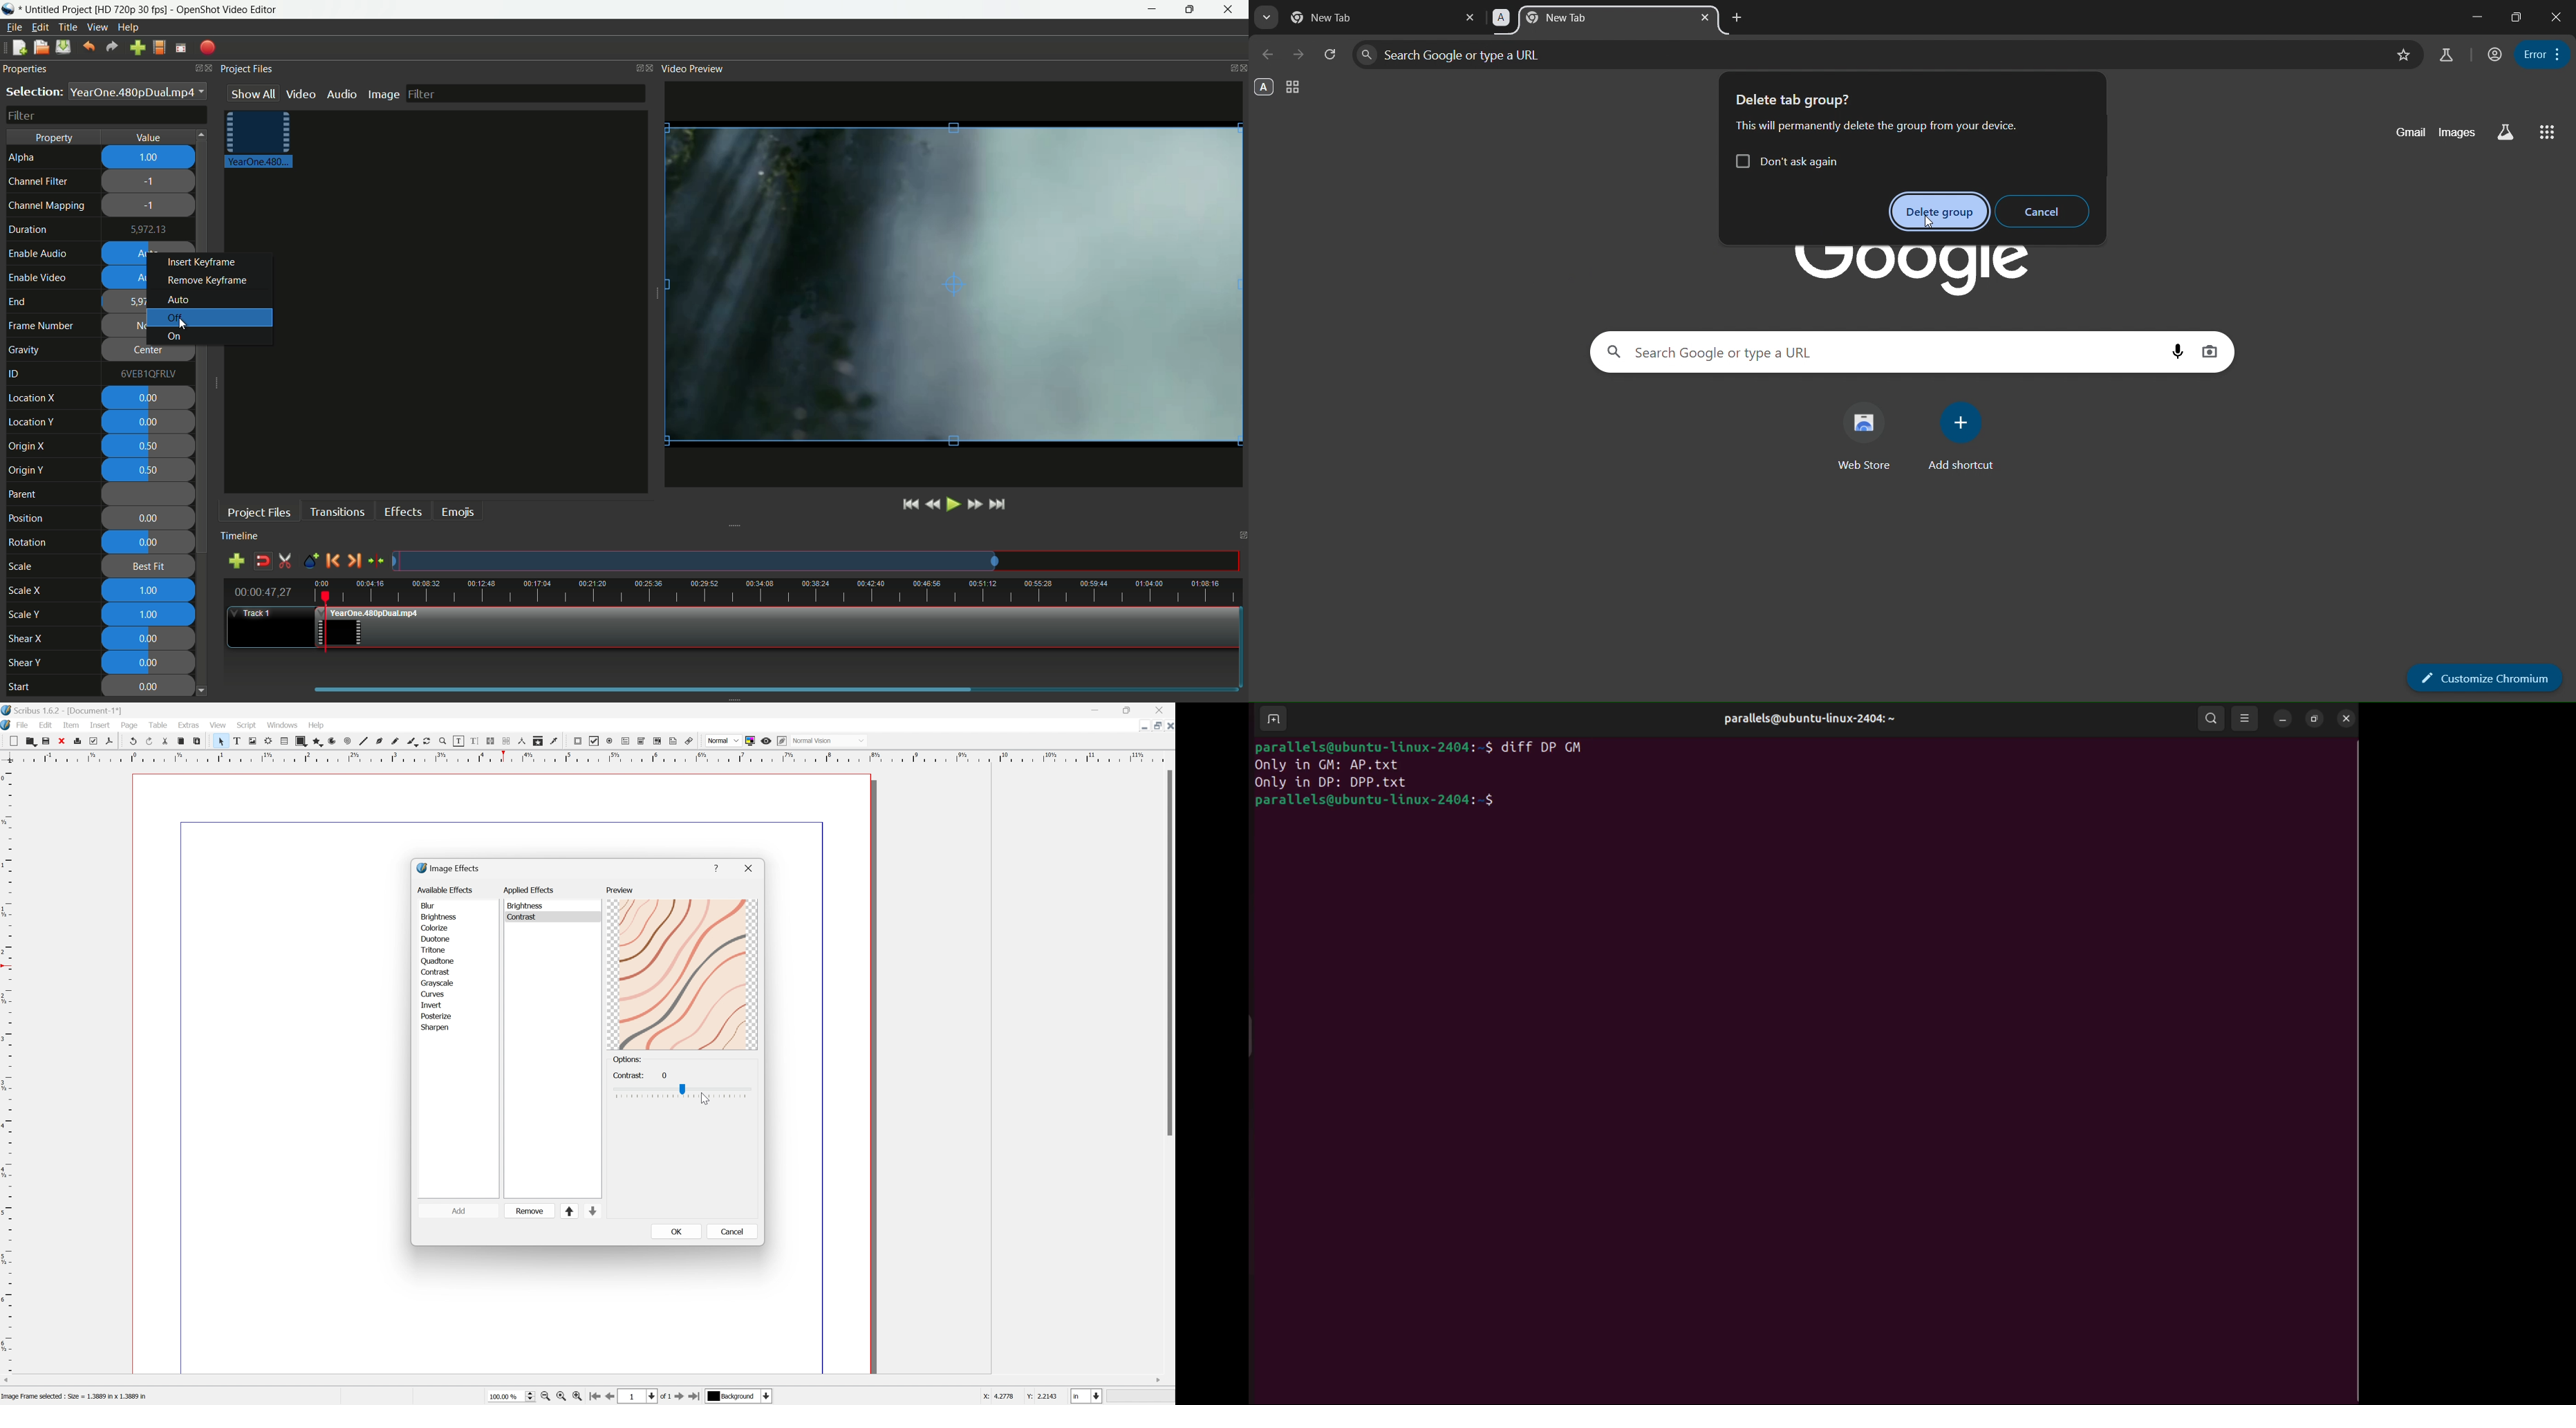 The width and height of the screenshot is (2576, 1428). What do you see at coordinates (198, 740) in the screenshot?
I see `Paste` at bounding box center [198, 740].